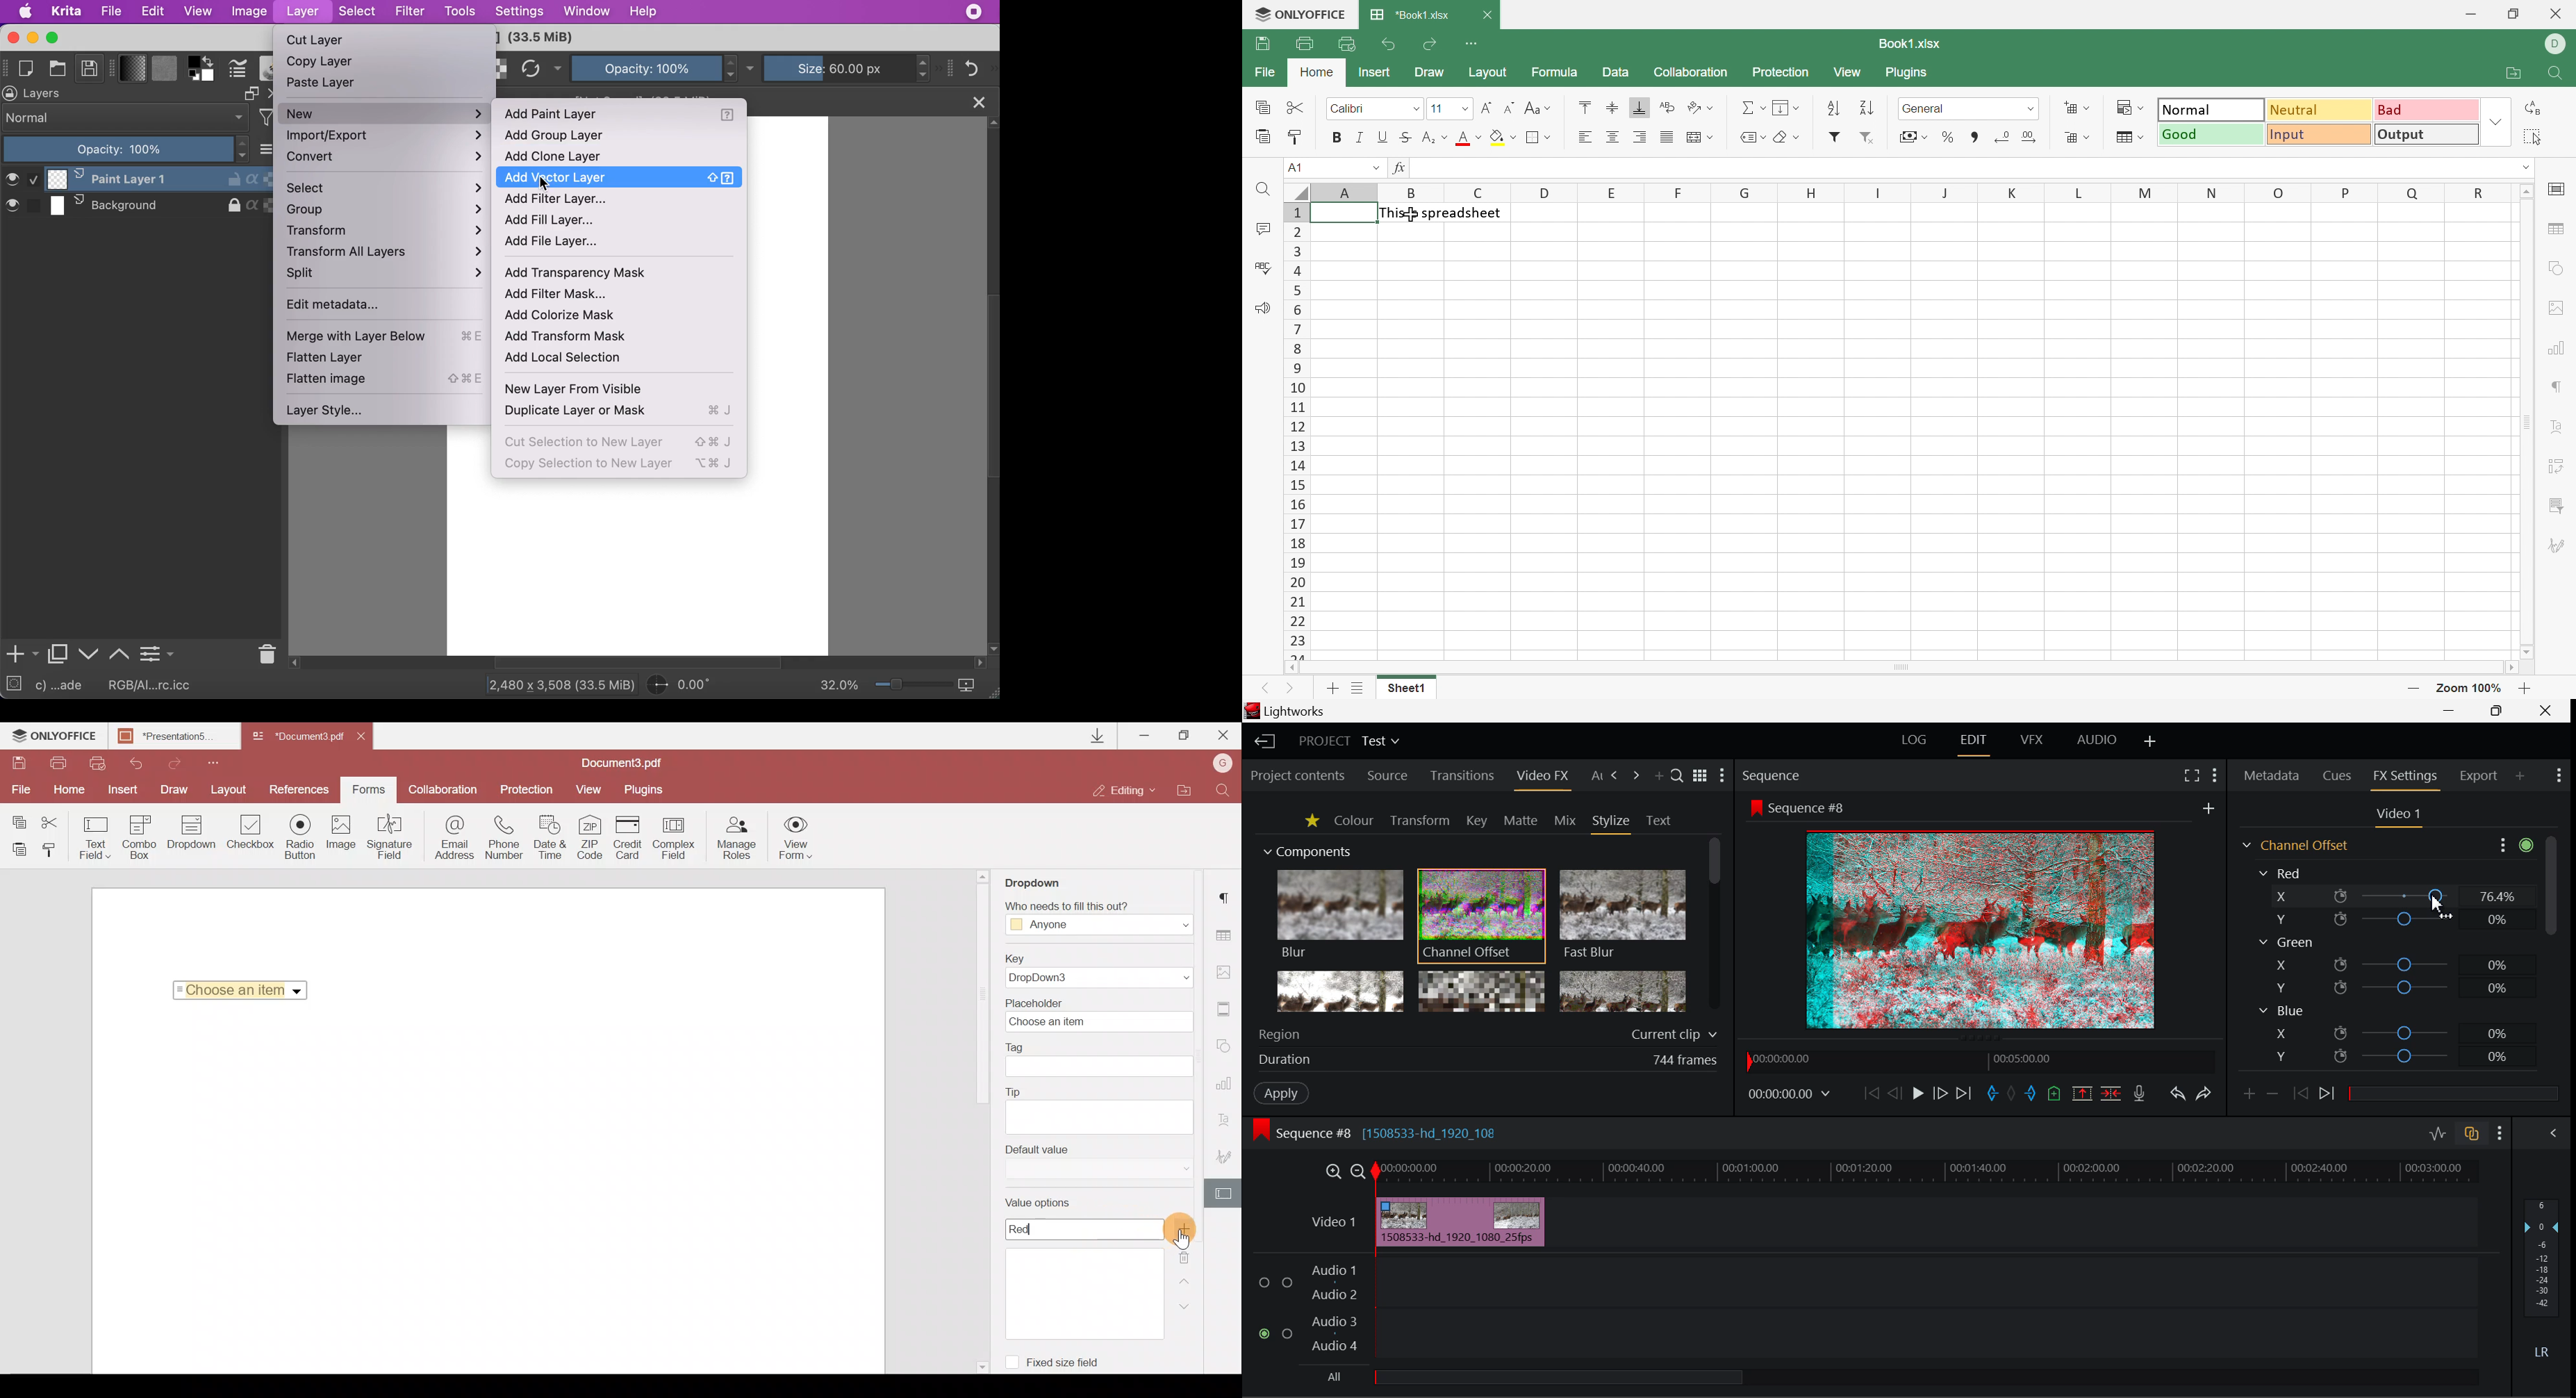  What do you see at coordinates (2428, 134) in the screenshot?
I see `Output` at bounding box center [2428, 134].